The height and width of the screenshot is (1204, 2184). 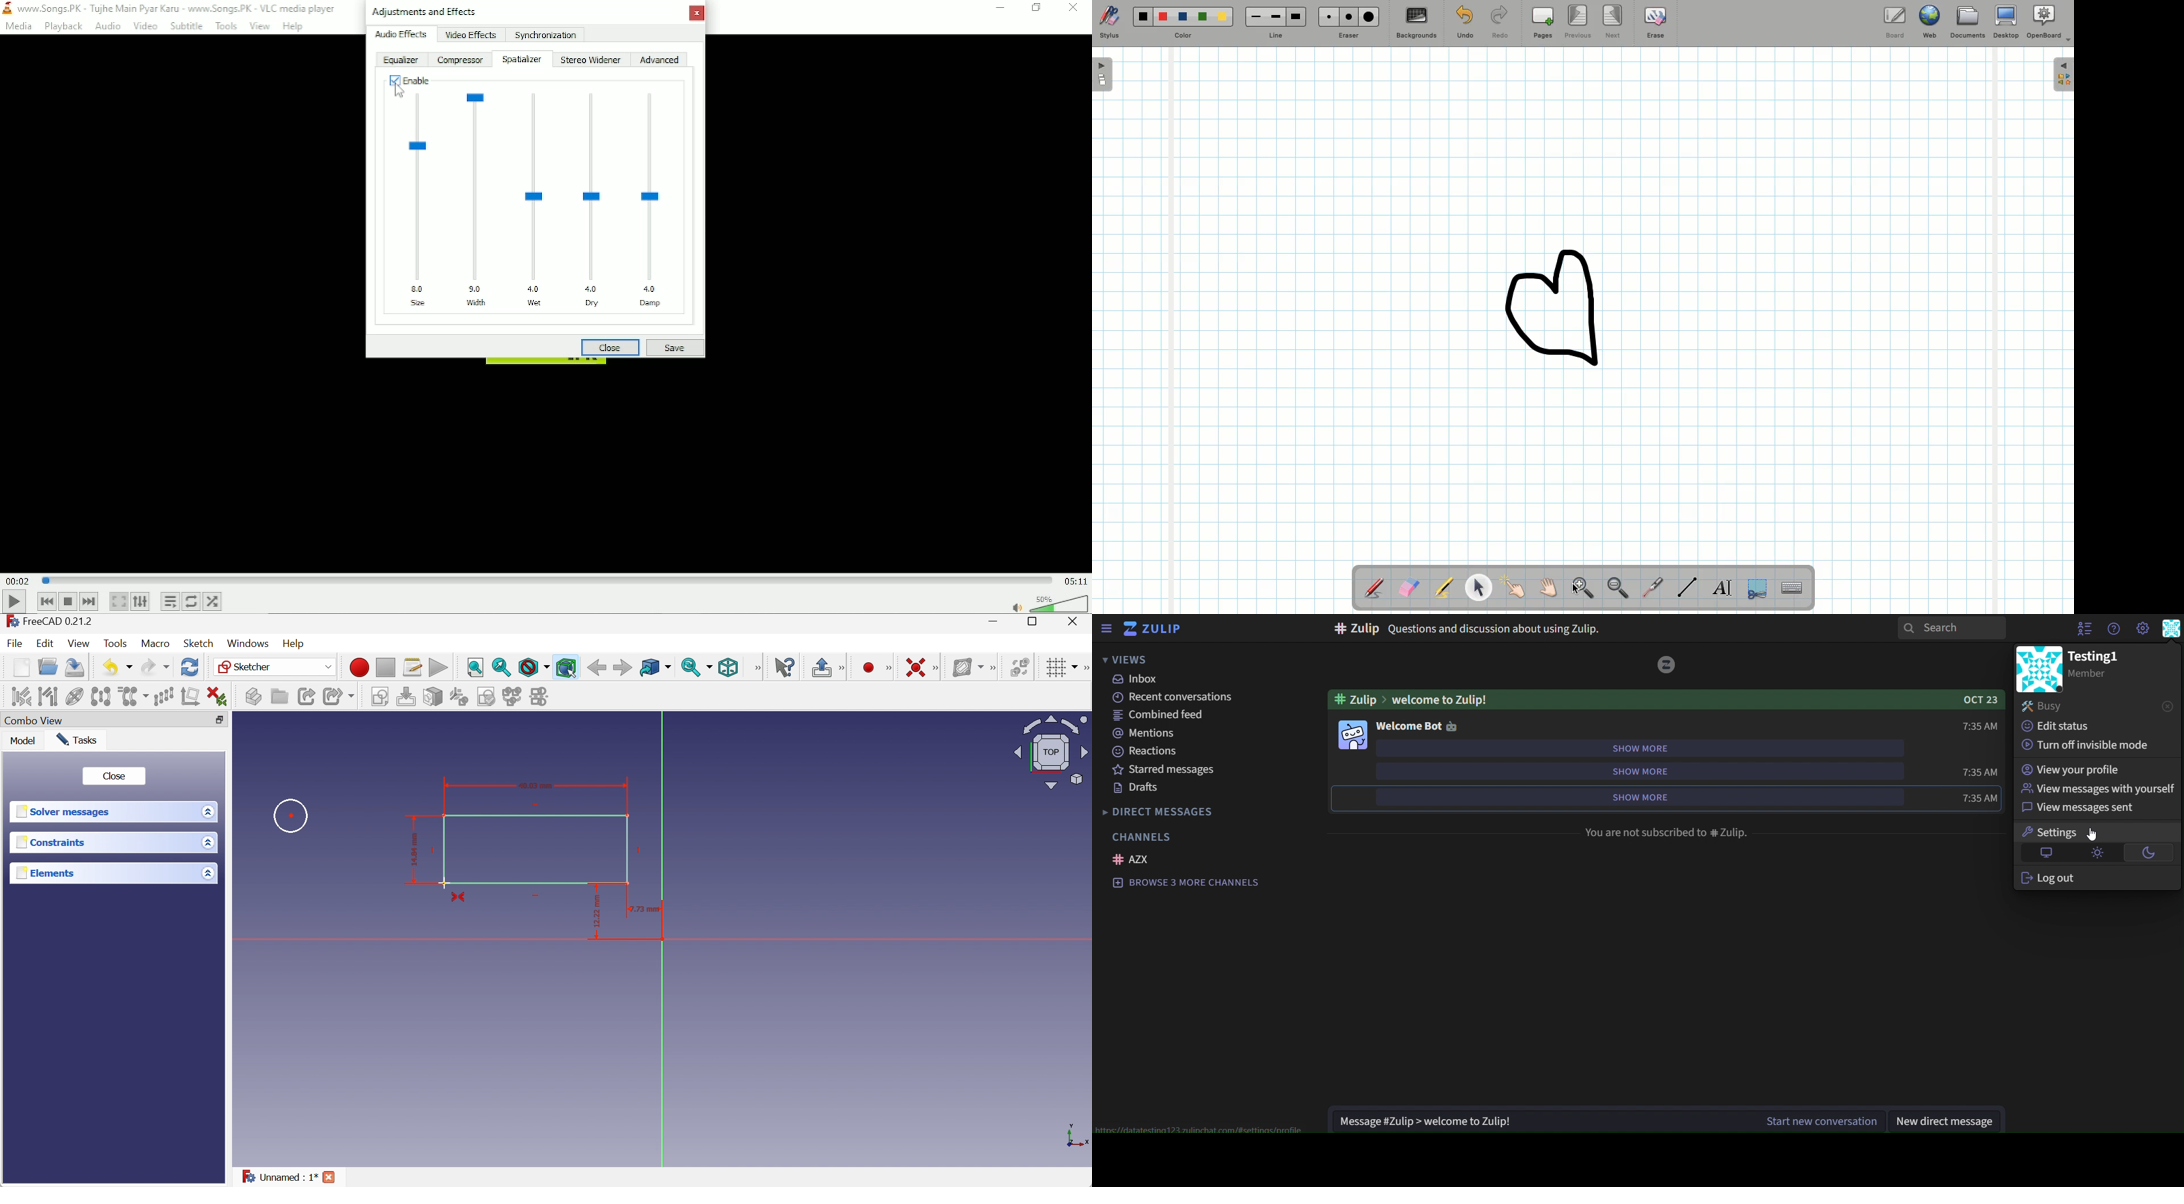 I want to click on cursor, so click(x=2093, y=835).